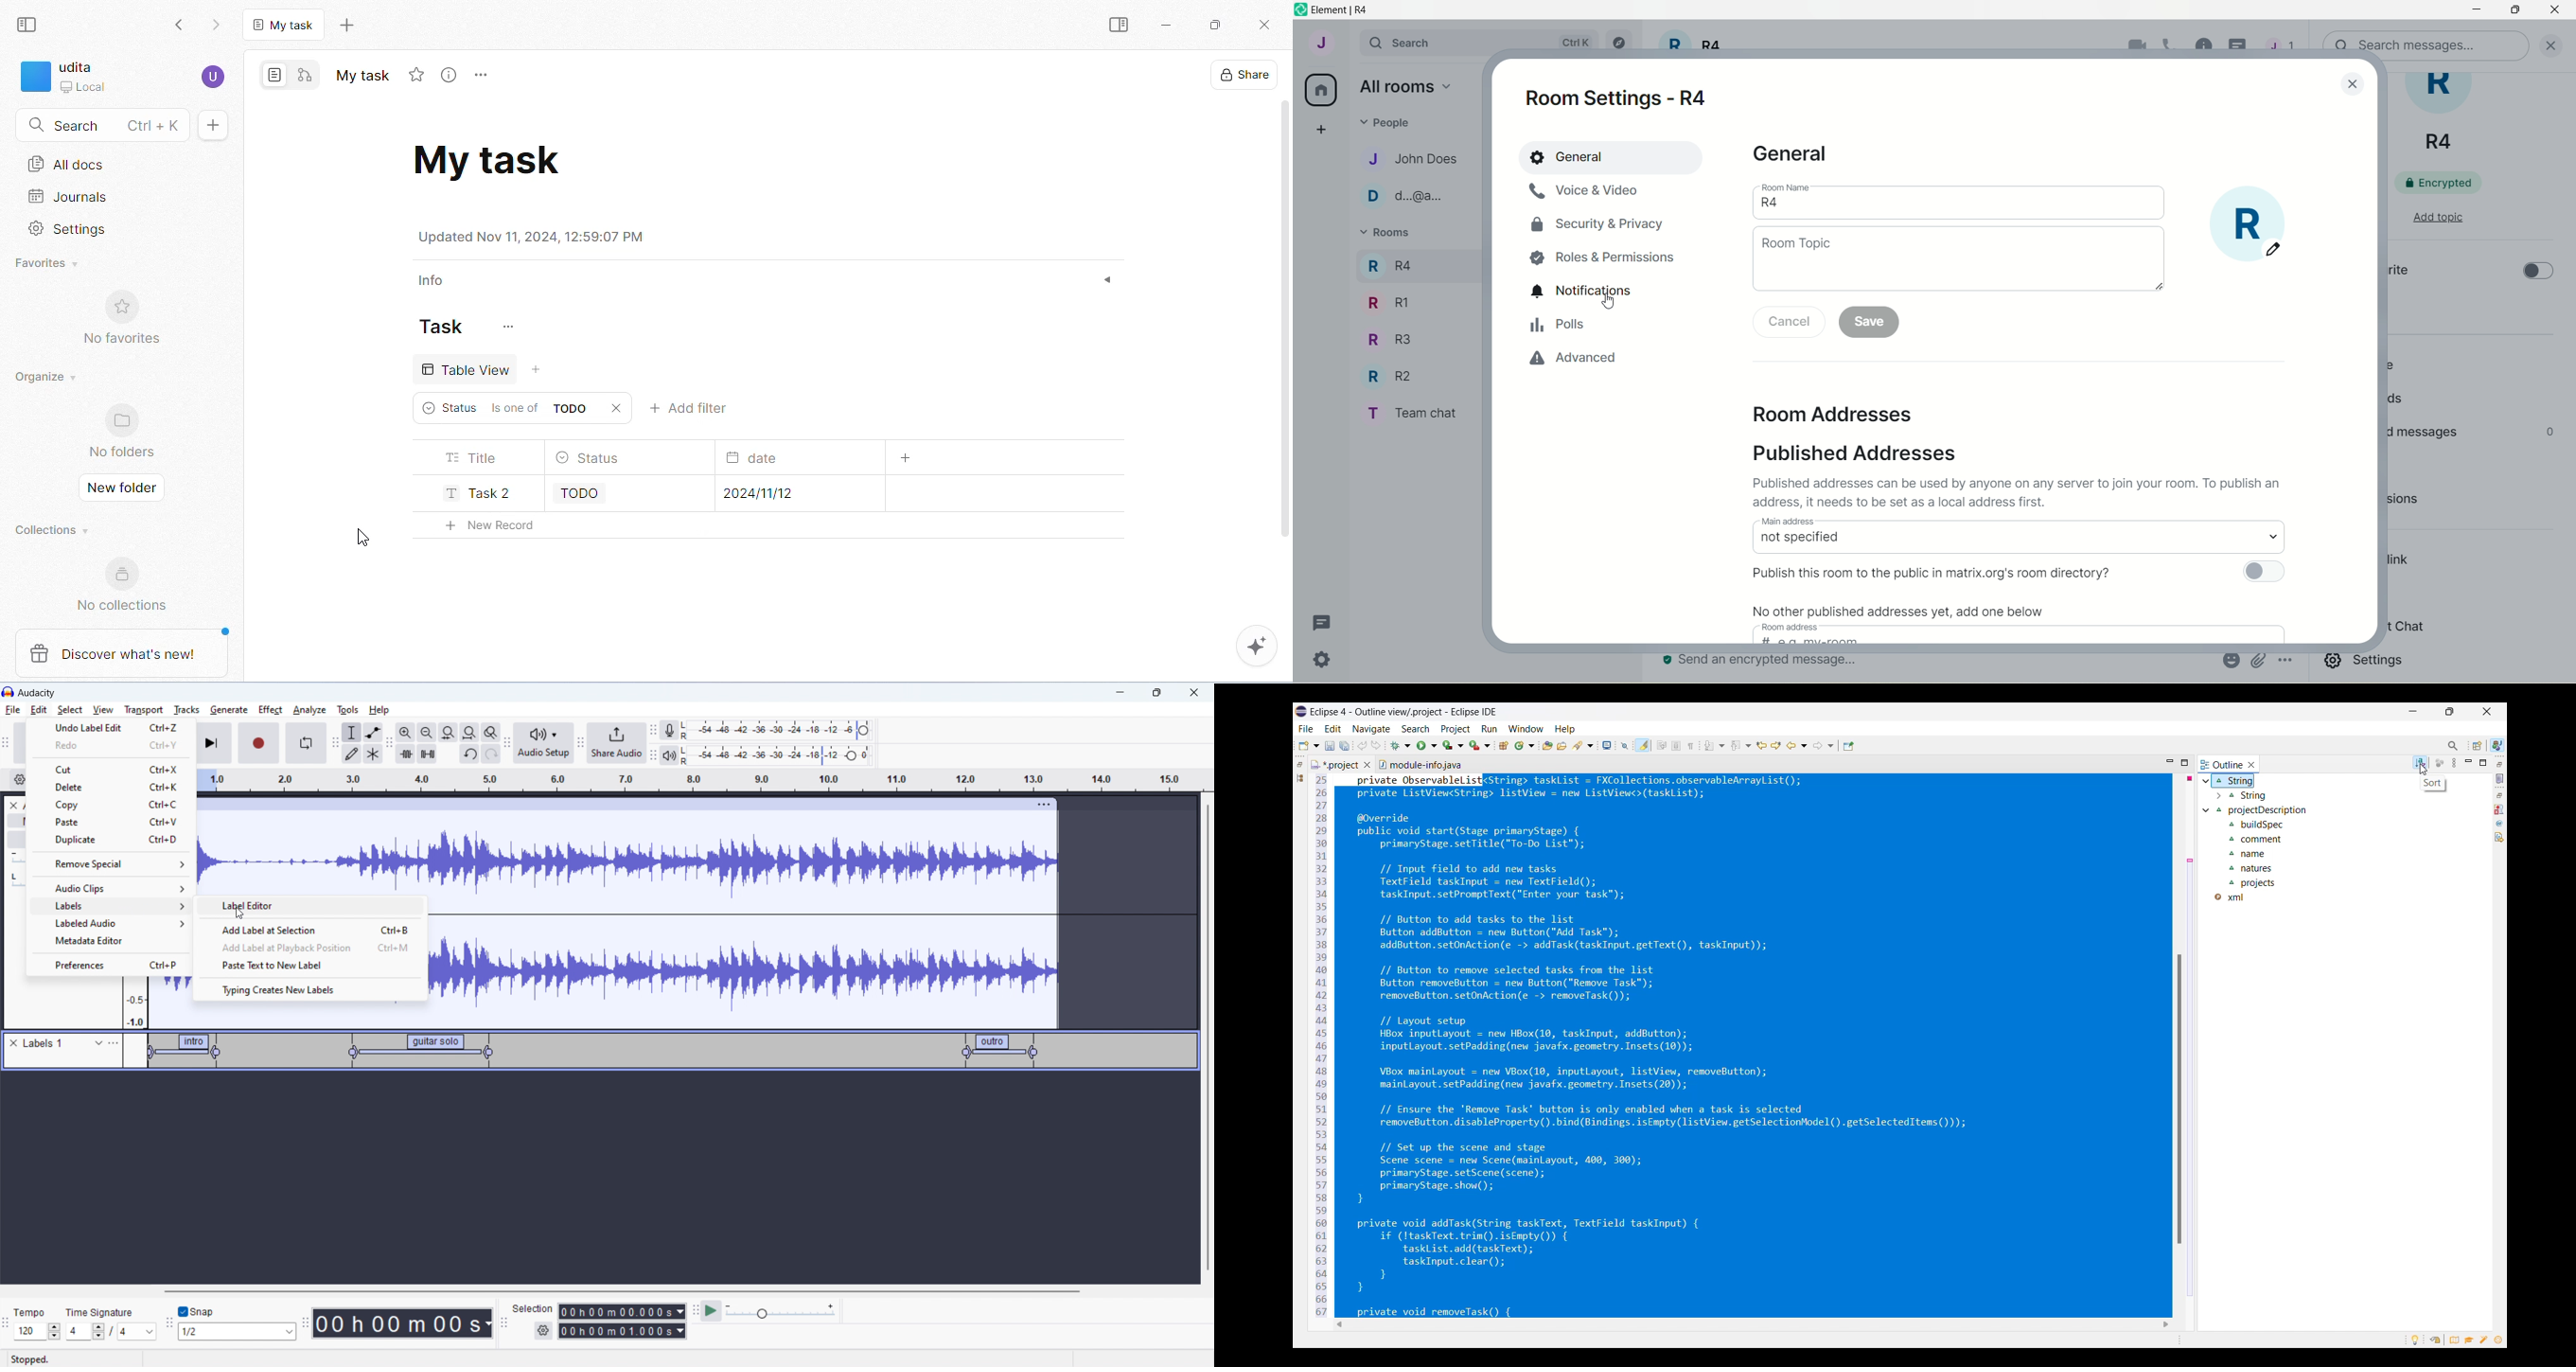  I want to click on cursor, so click(2239, 43).